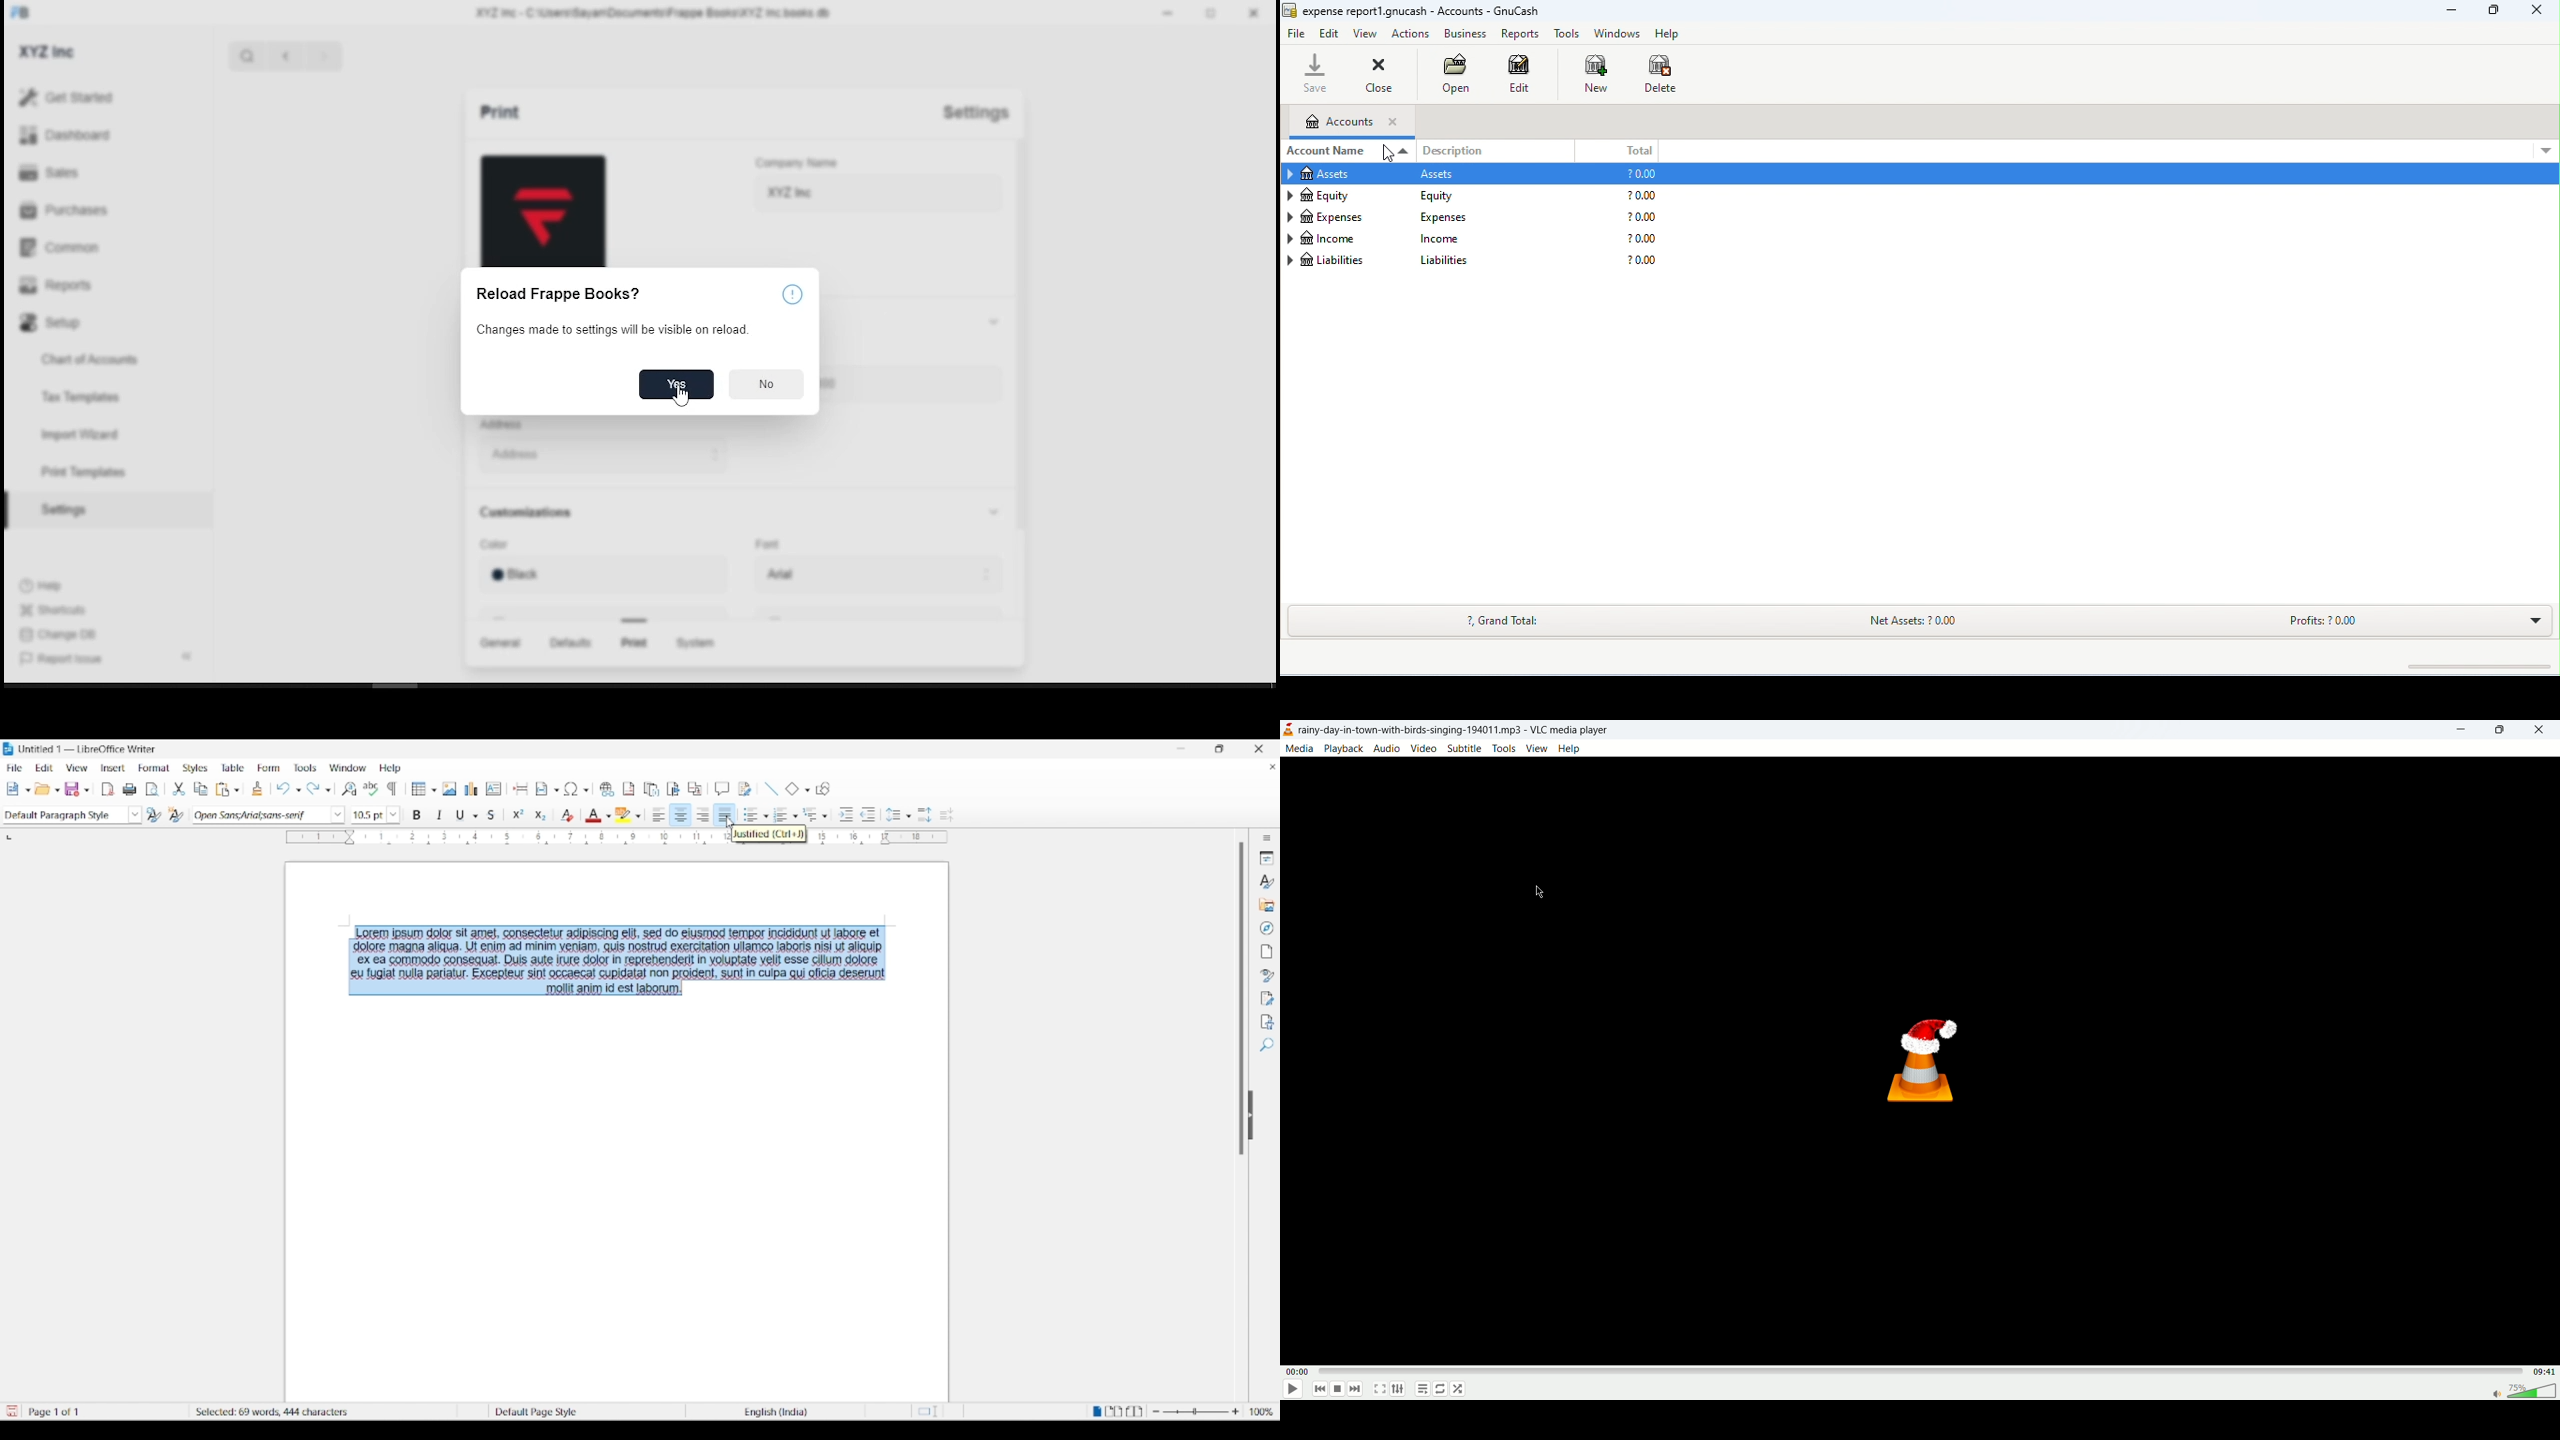 This screenshot has width=2576, height=1456. Describe the element at coordinates (1645, 261) in the screenshot. I see `liabilities description` at that location.